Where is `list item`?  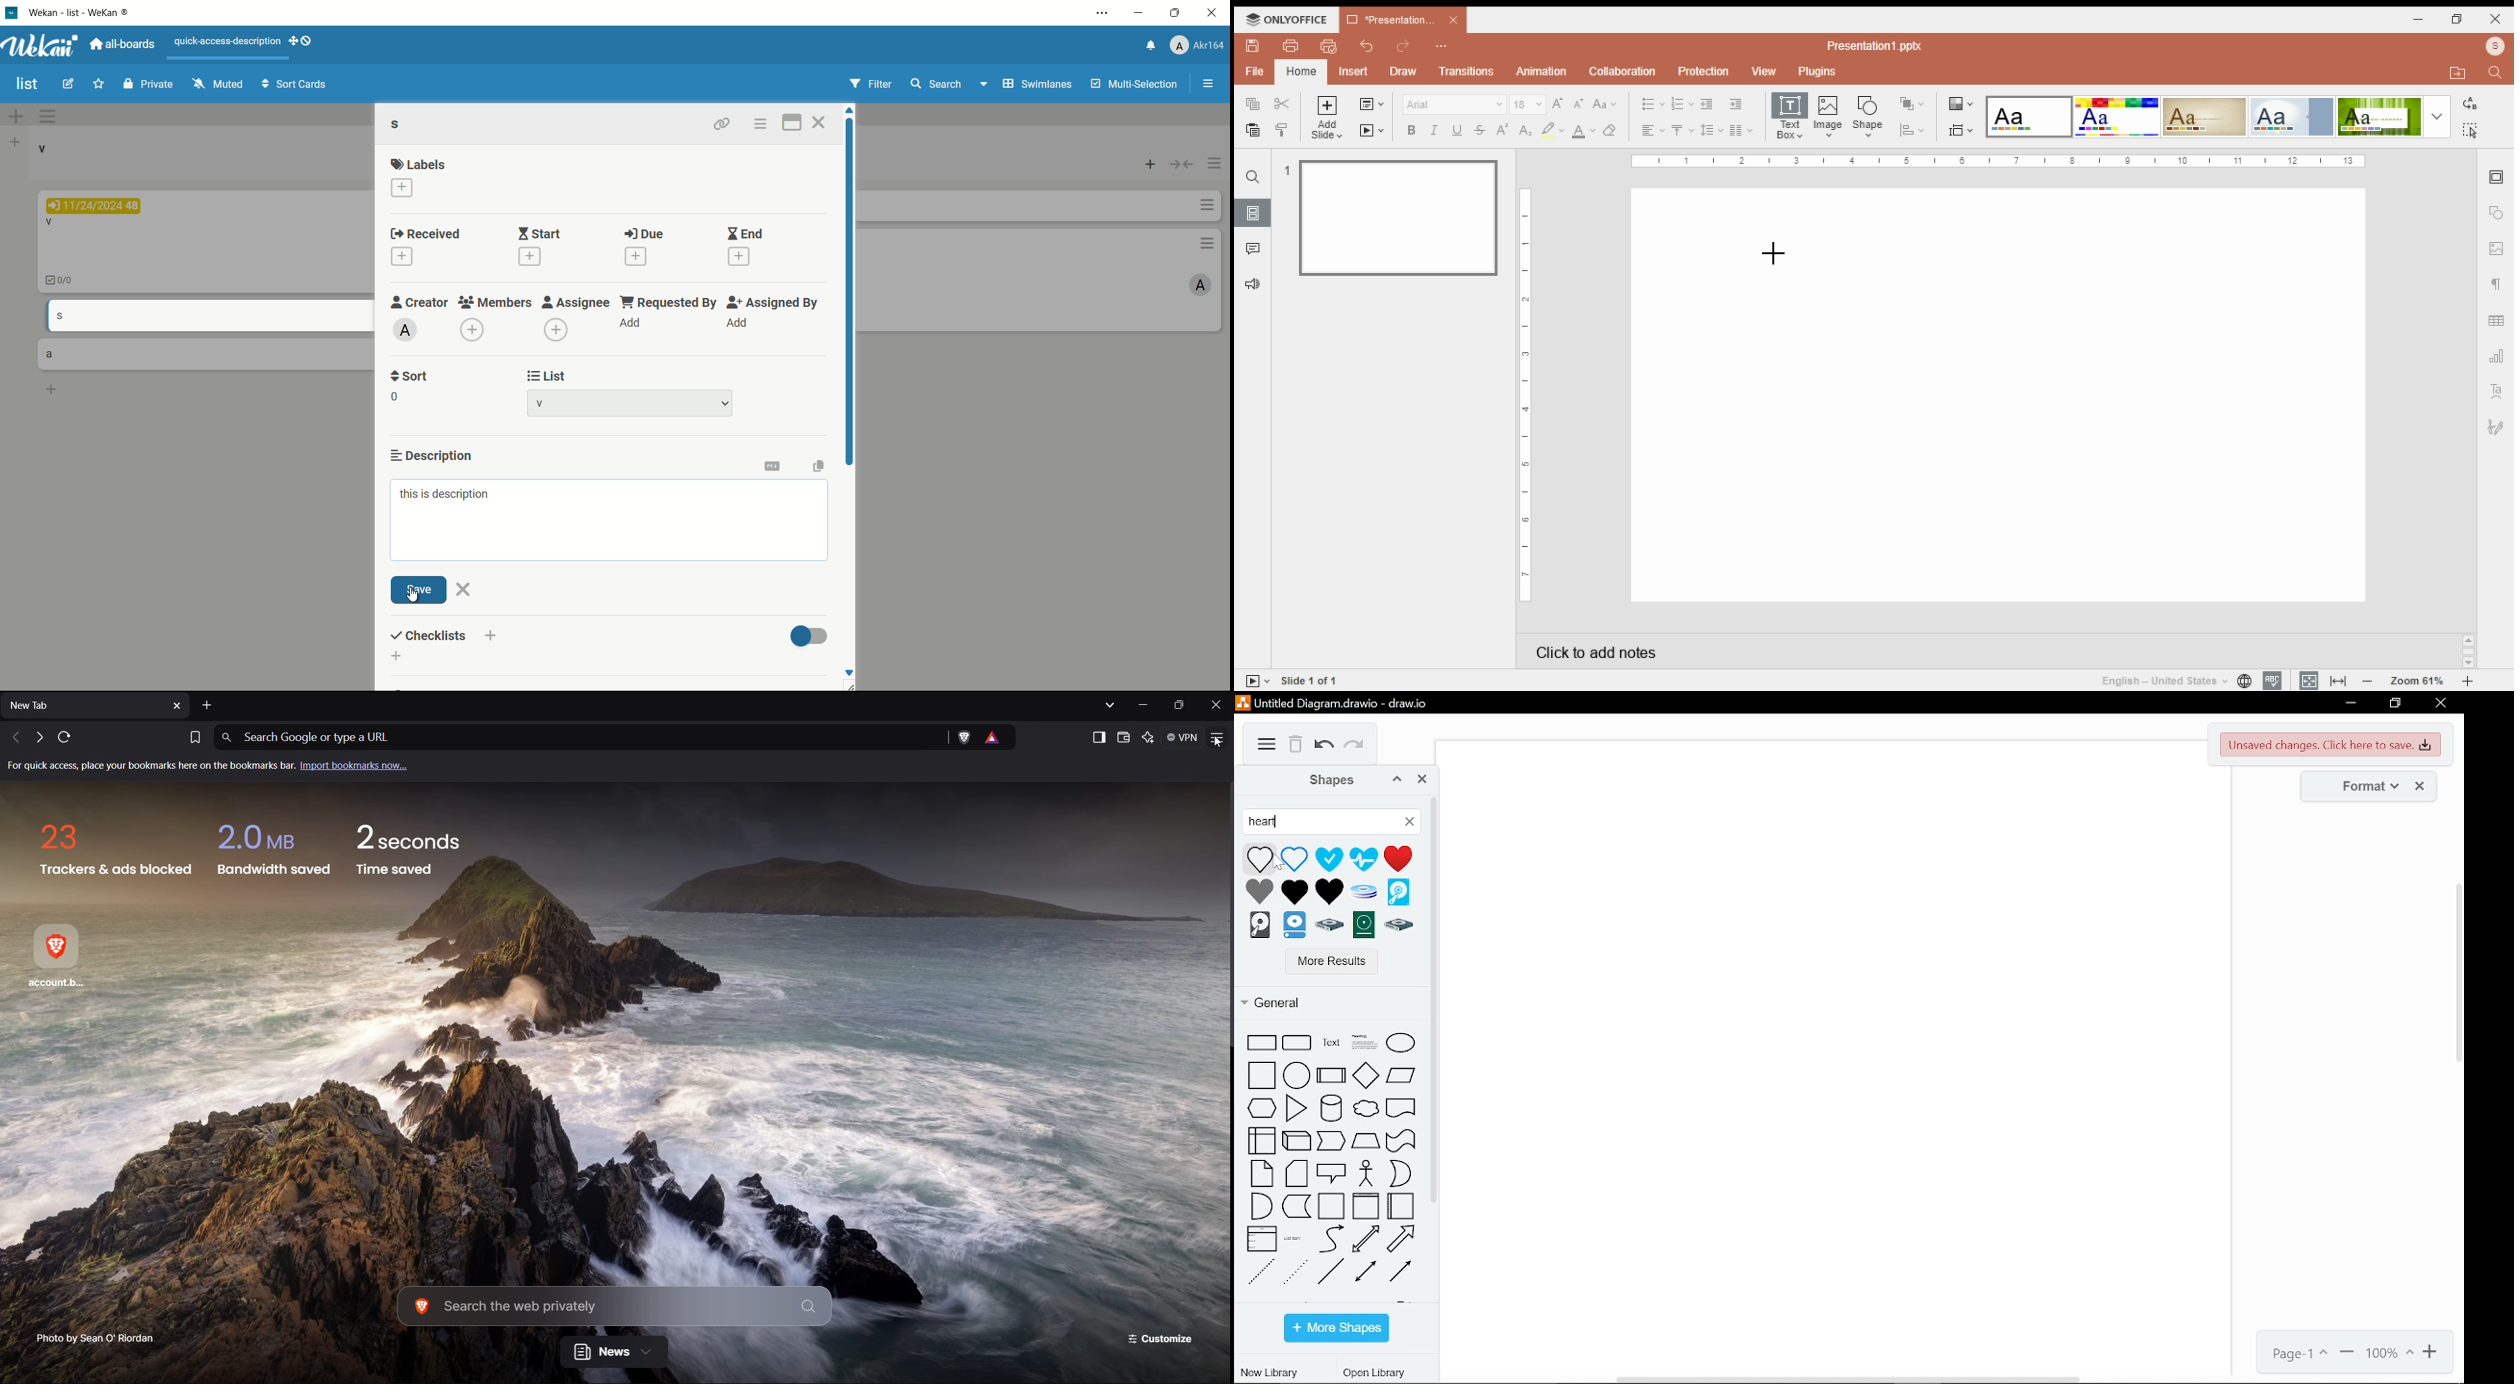 list item is located at coordinates (1295, 1108).